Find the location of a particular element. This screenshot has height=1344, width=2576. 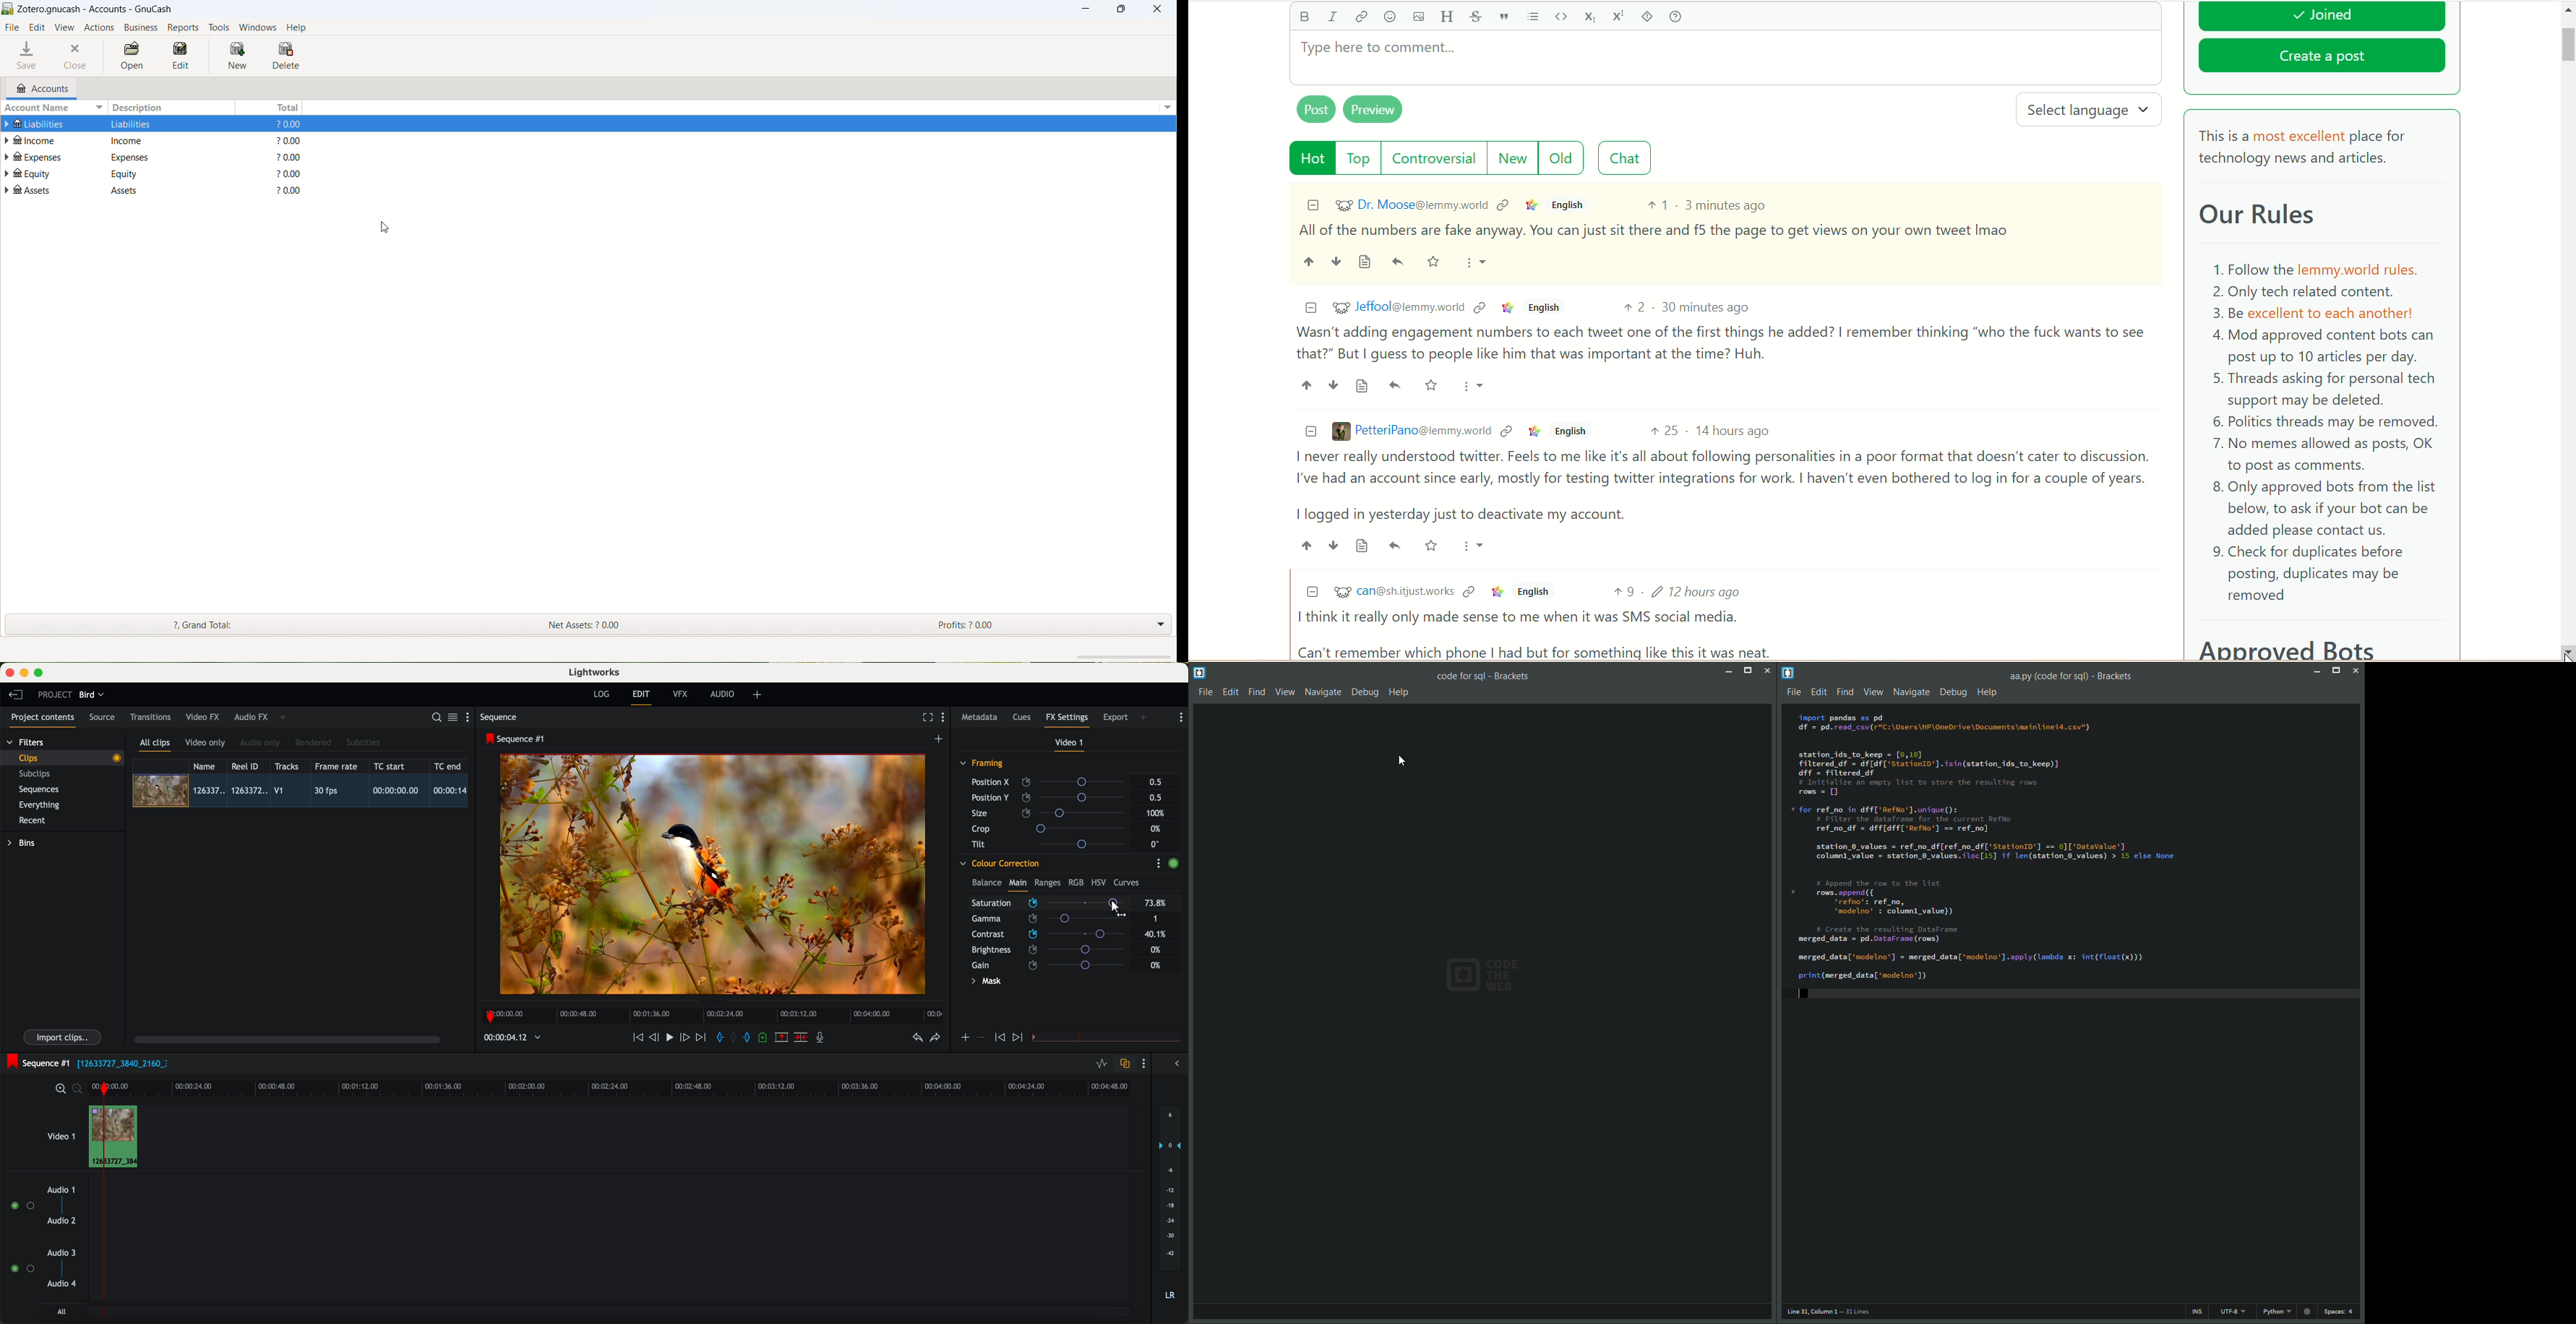

2 PetteriPano@lemmy.world is located at coordinates (1412, 431).